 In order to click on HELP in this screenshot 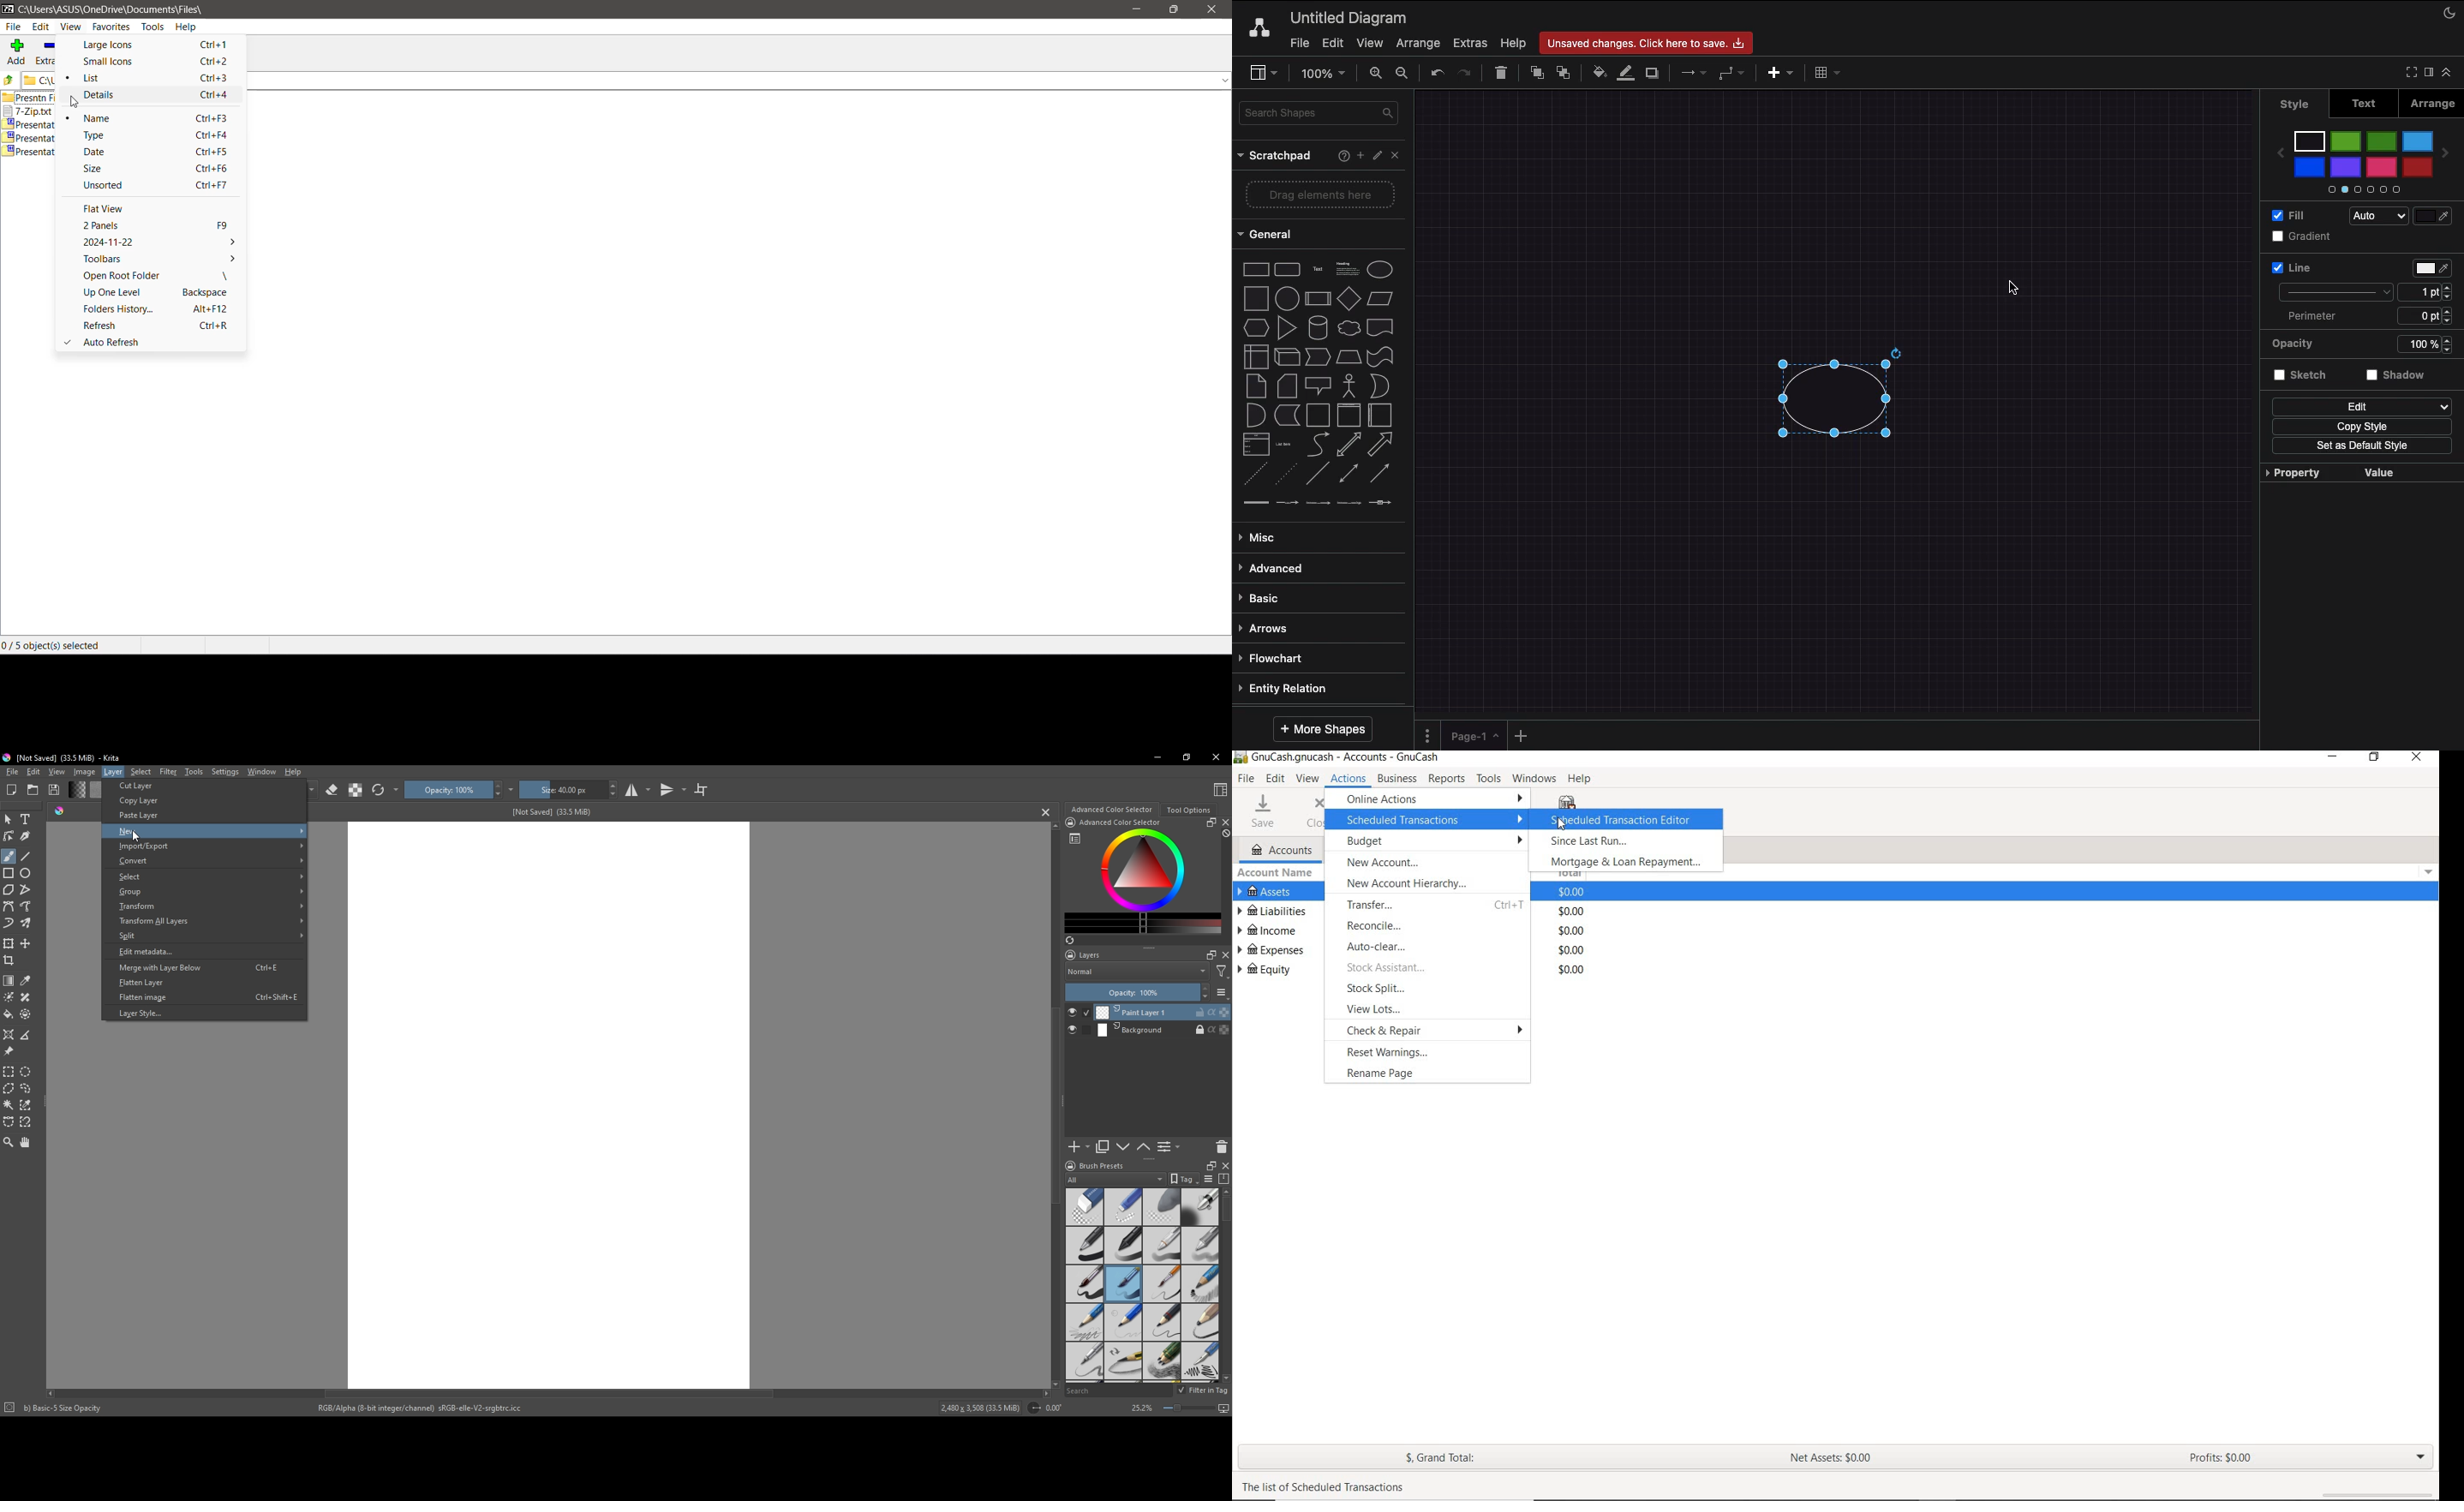, I will do `click(1580, 778)`.